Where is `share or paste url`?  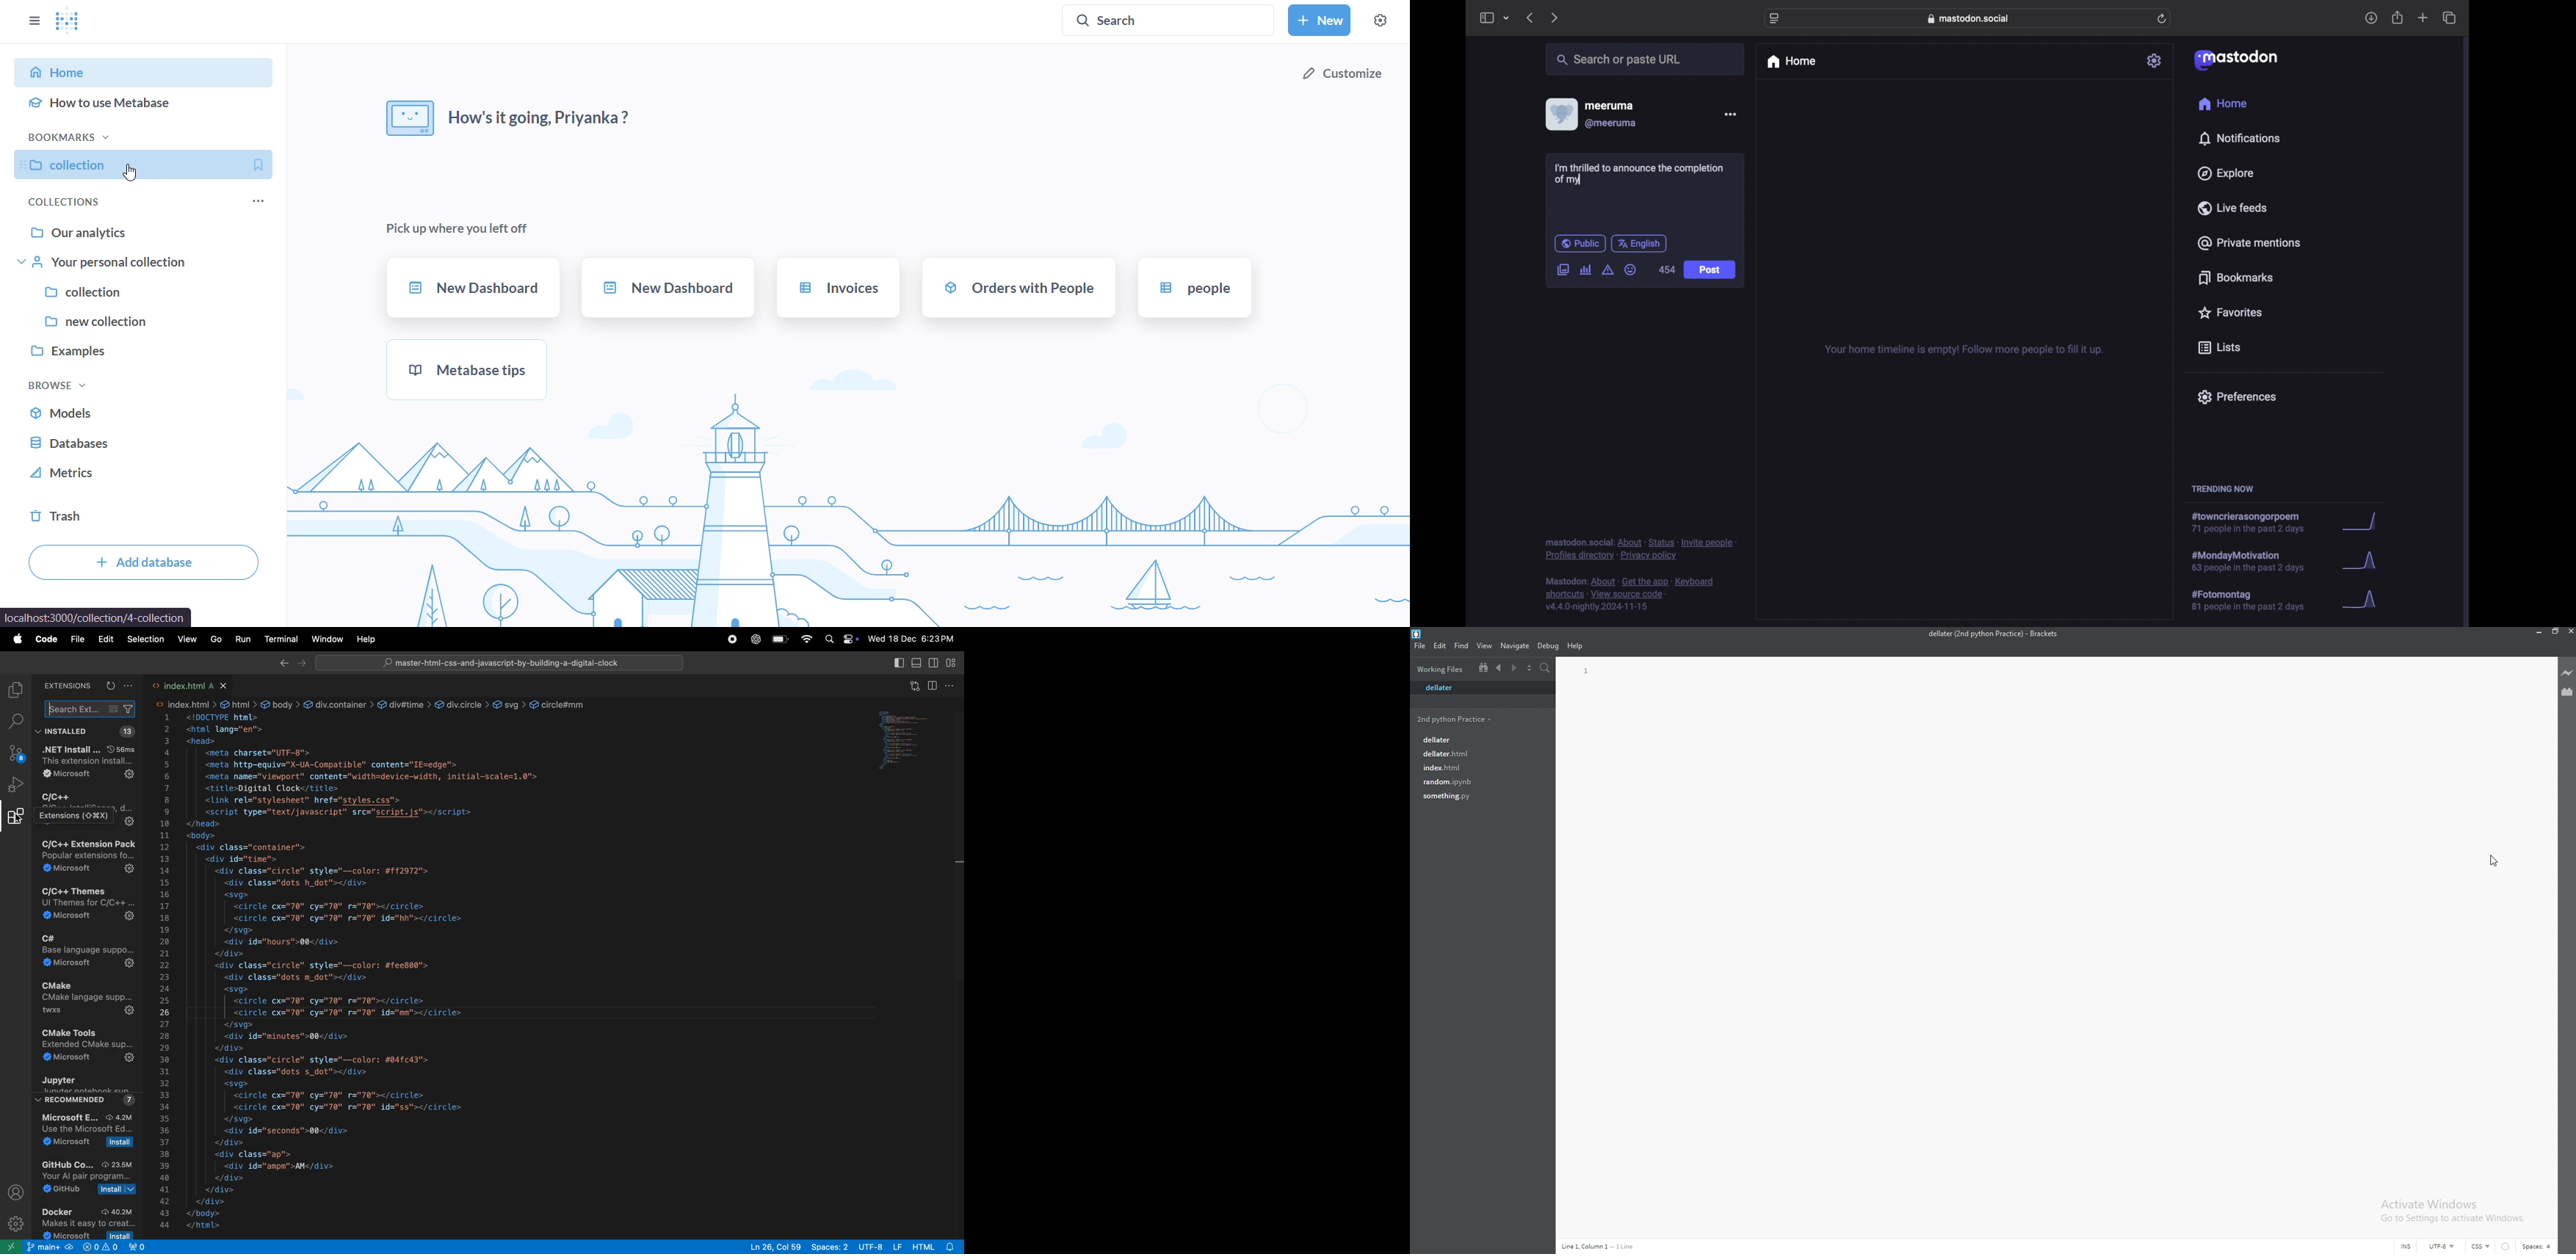
share or paste url is located at coordinates (1619, 59).